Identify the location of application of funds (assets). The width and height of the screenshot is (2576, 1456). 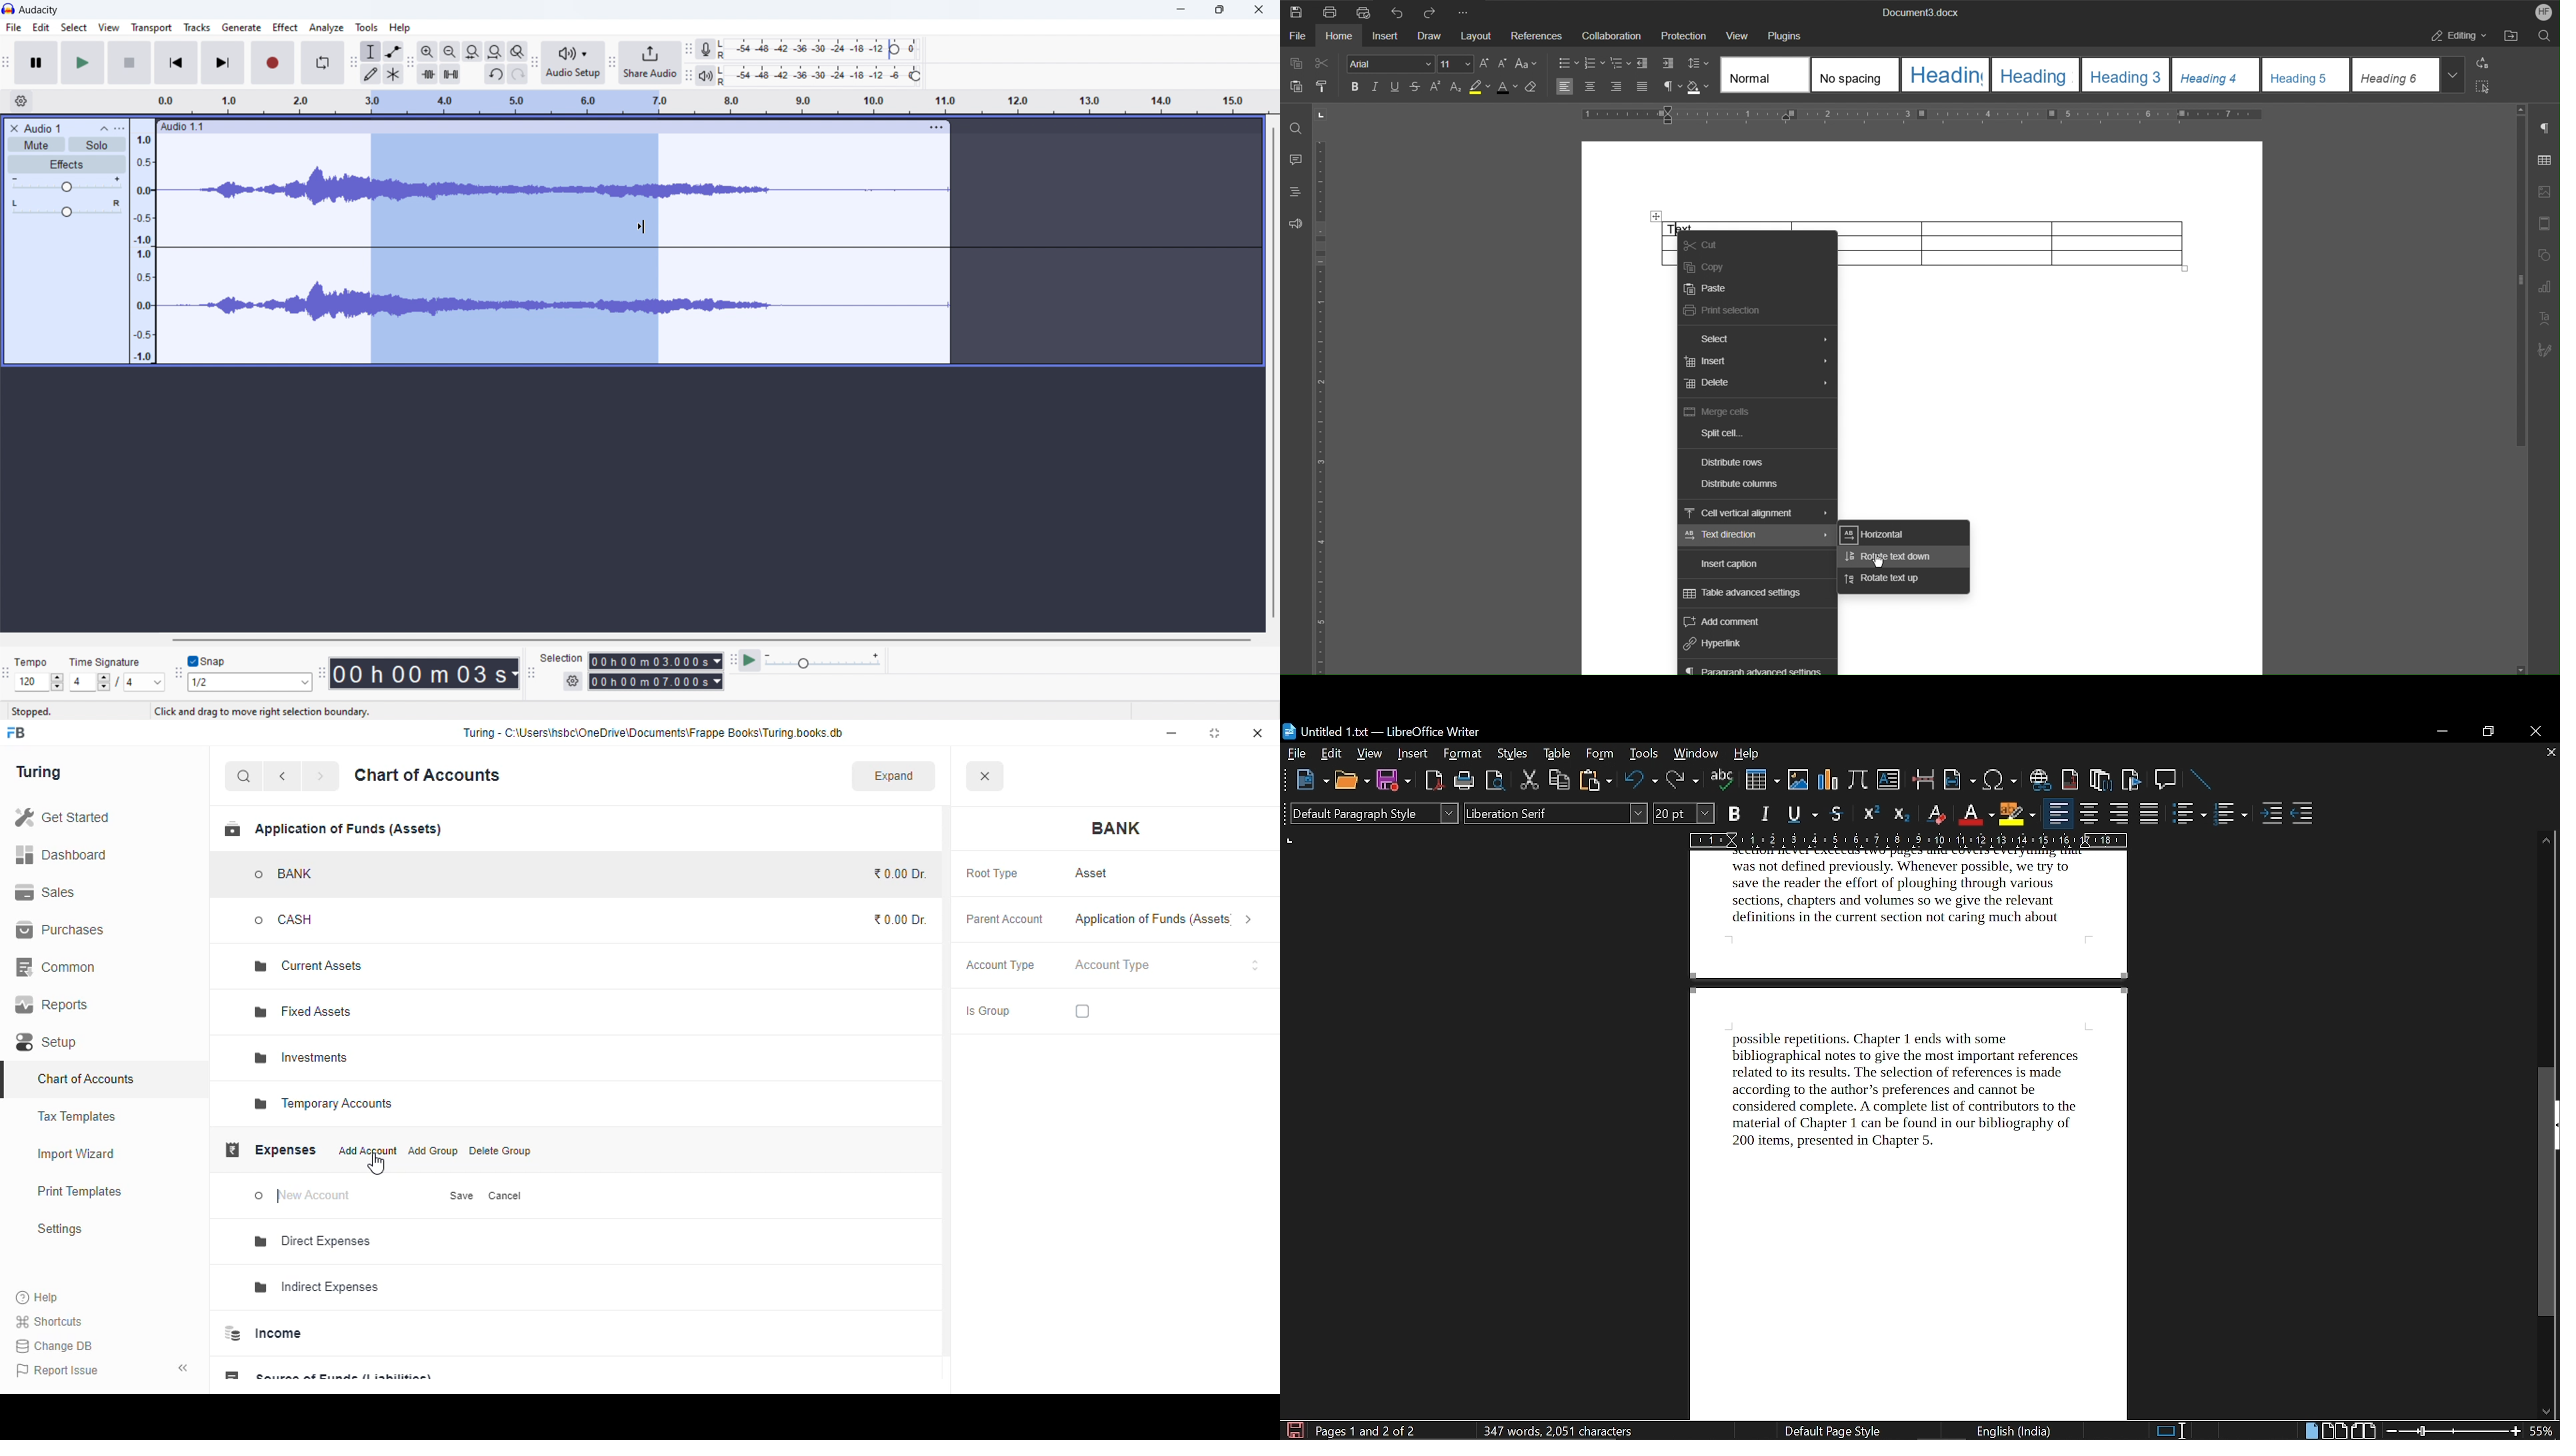
(1164, 920).